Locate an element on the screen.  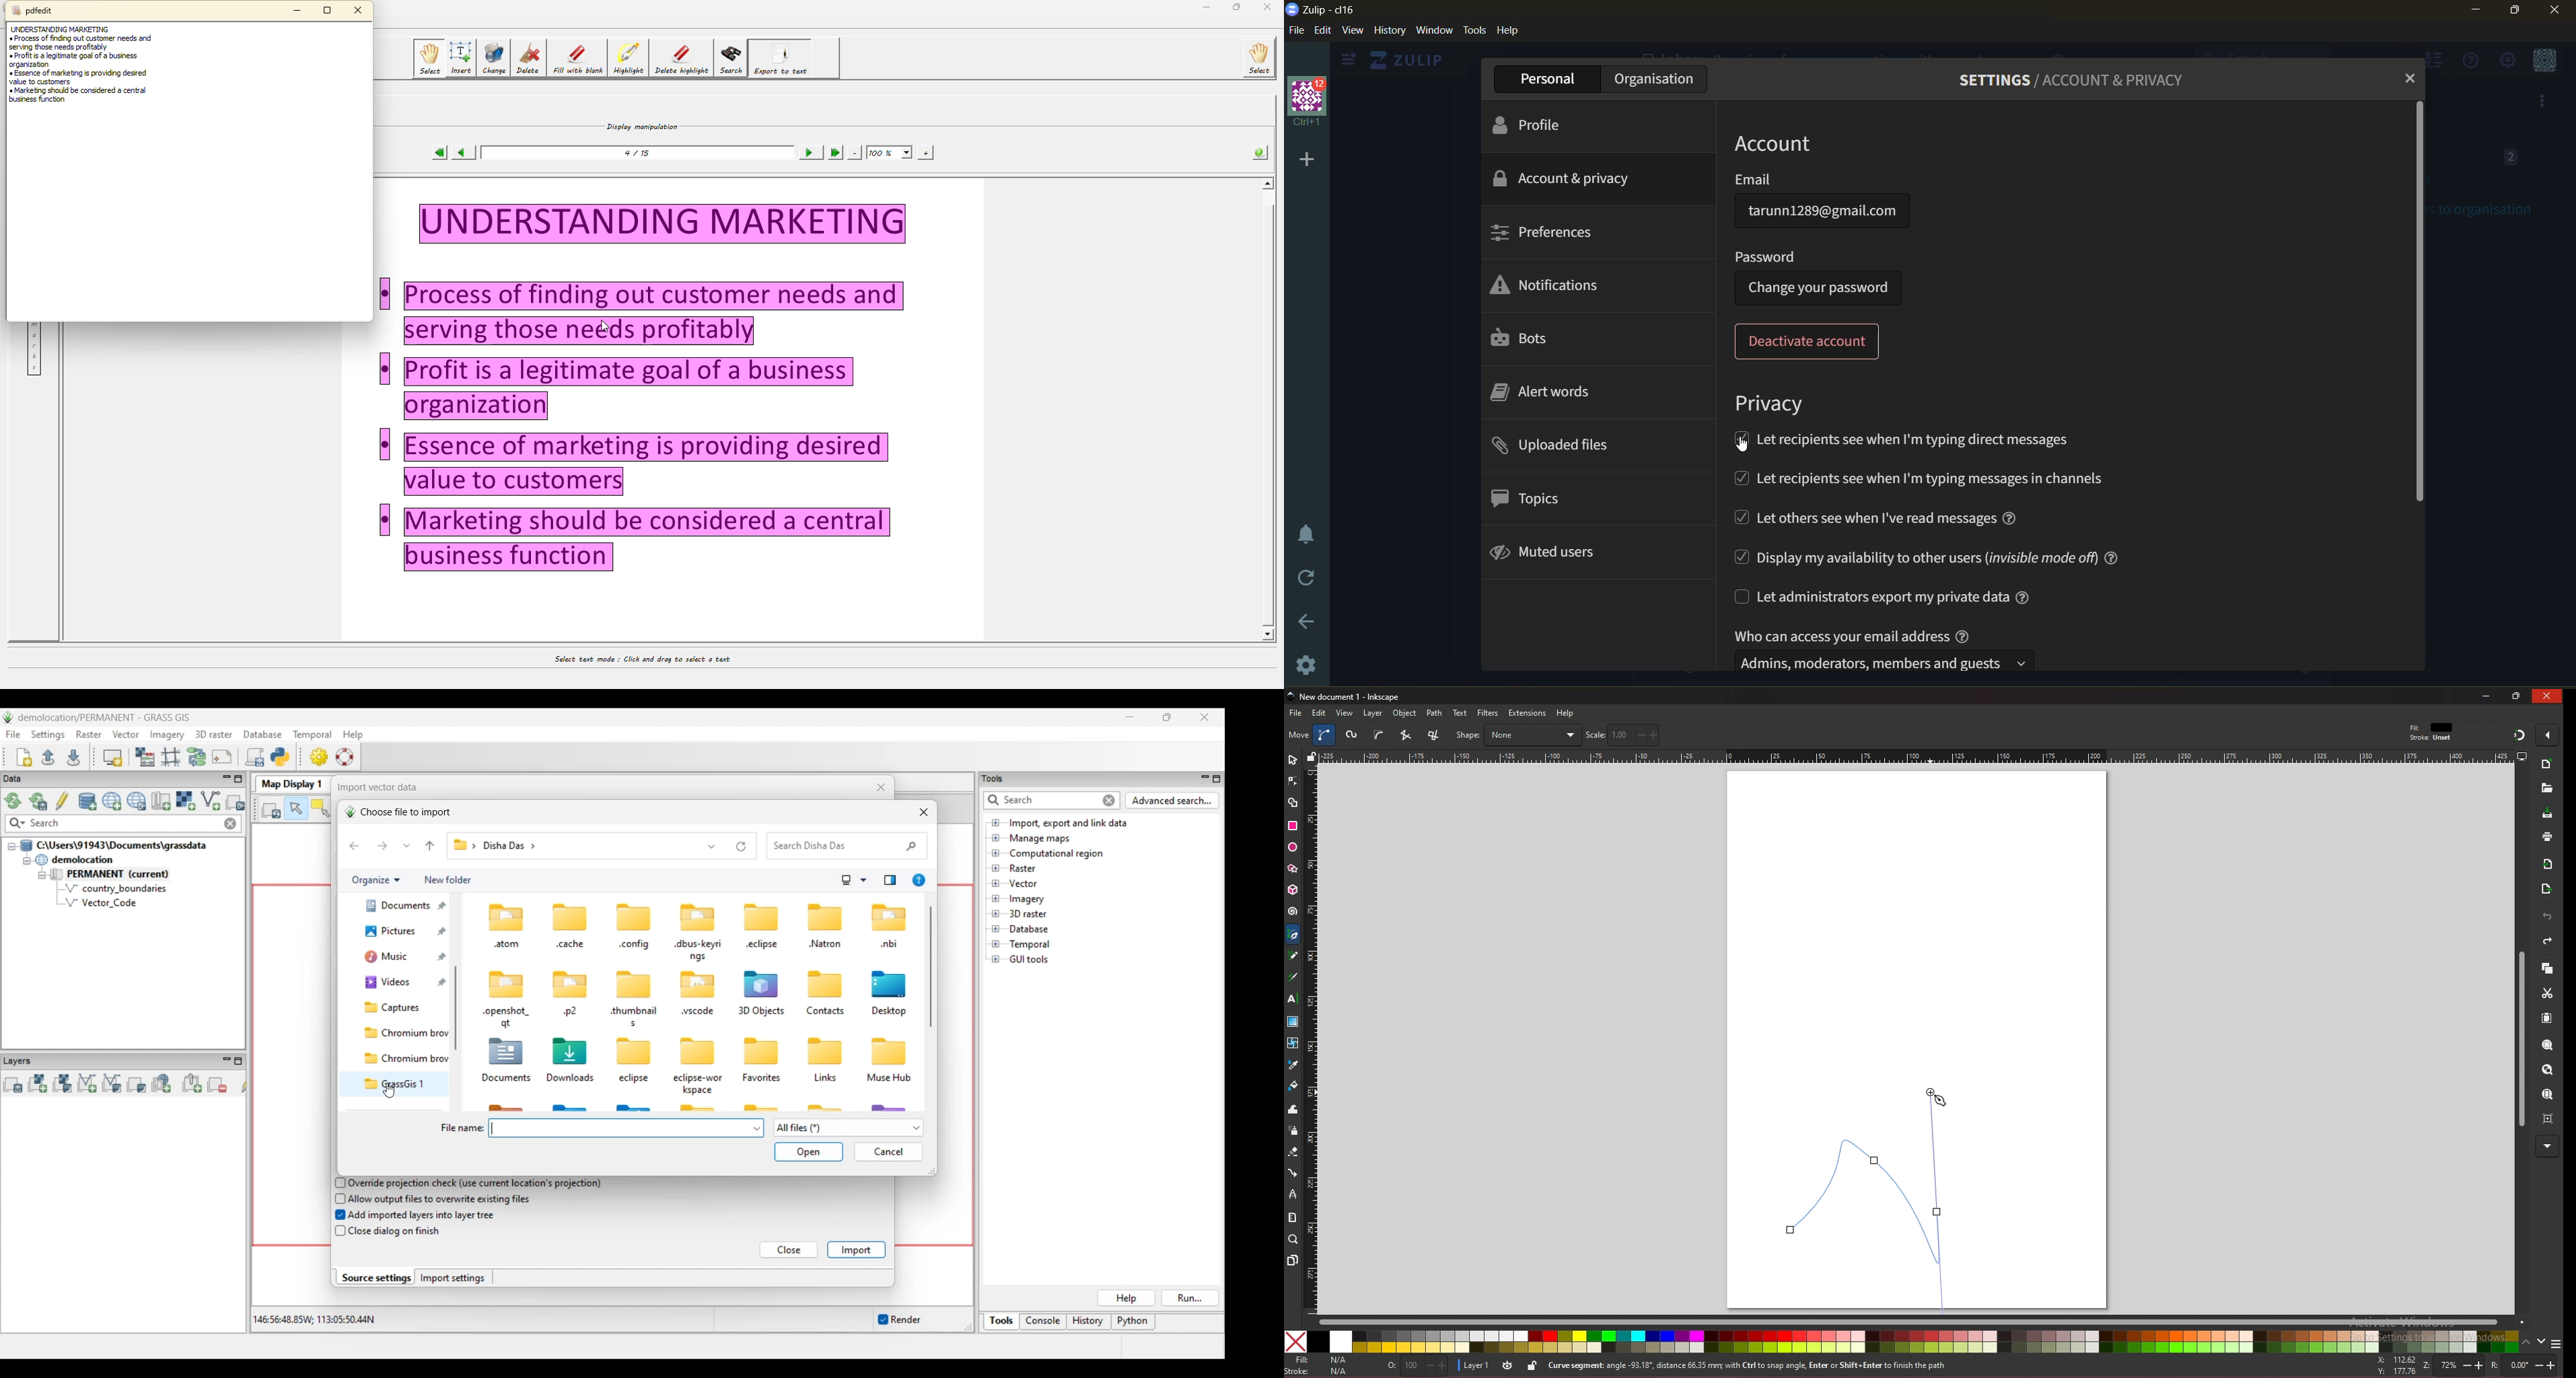
help menu is located at coordinates (2468, 62).